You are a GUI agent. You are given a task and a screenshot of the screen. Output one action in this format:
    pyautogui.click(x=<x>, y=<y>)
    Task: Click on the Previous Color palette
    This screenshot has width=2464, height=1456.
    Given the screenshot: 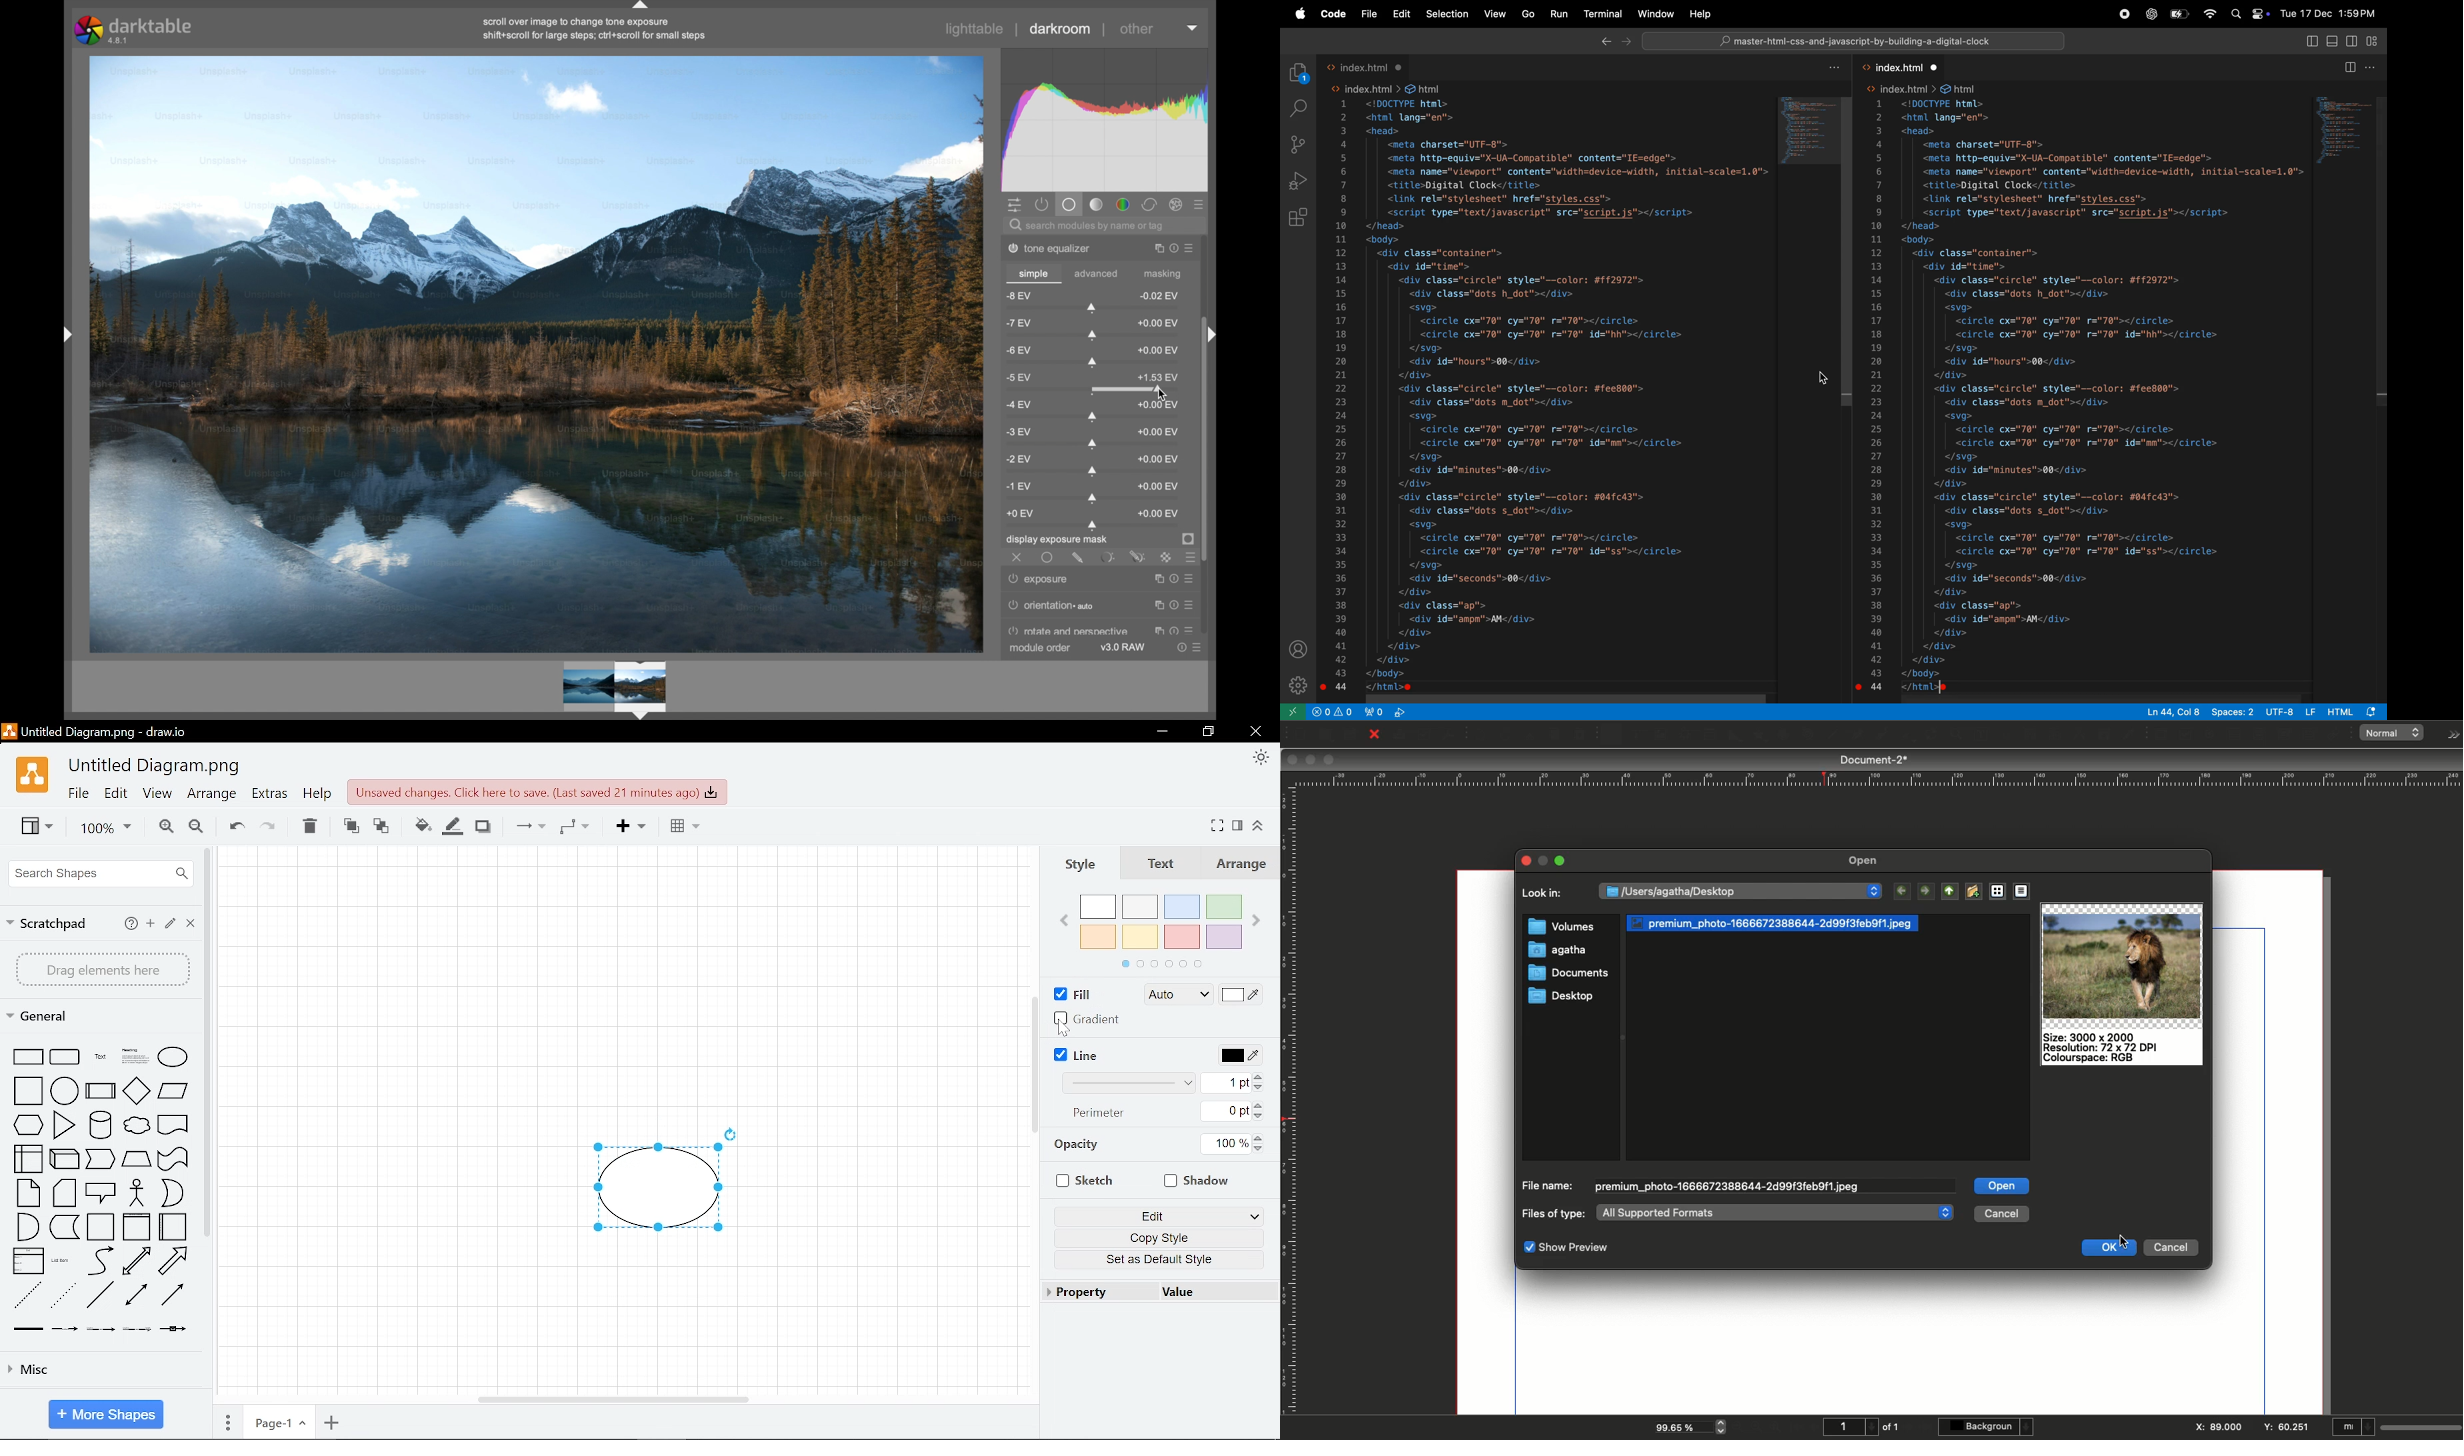 What is the action you would take?
    pyautogui.click(x=1057, y=921)
    